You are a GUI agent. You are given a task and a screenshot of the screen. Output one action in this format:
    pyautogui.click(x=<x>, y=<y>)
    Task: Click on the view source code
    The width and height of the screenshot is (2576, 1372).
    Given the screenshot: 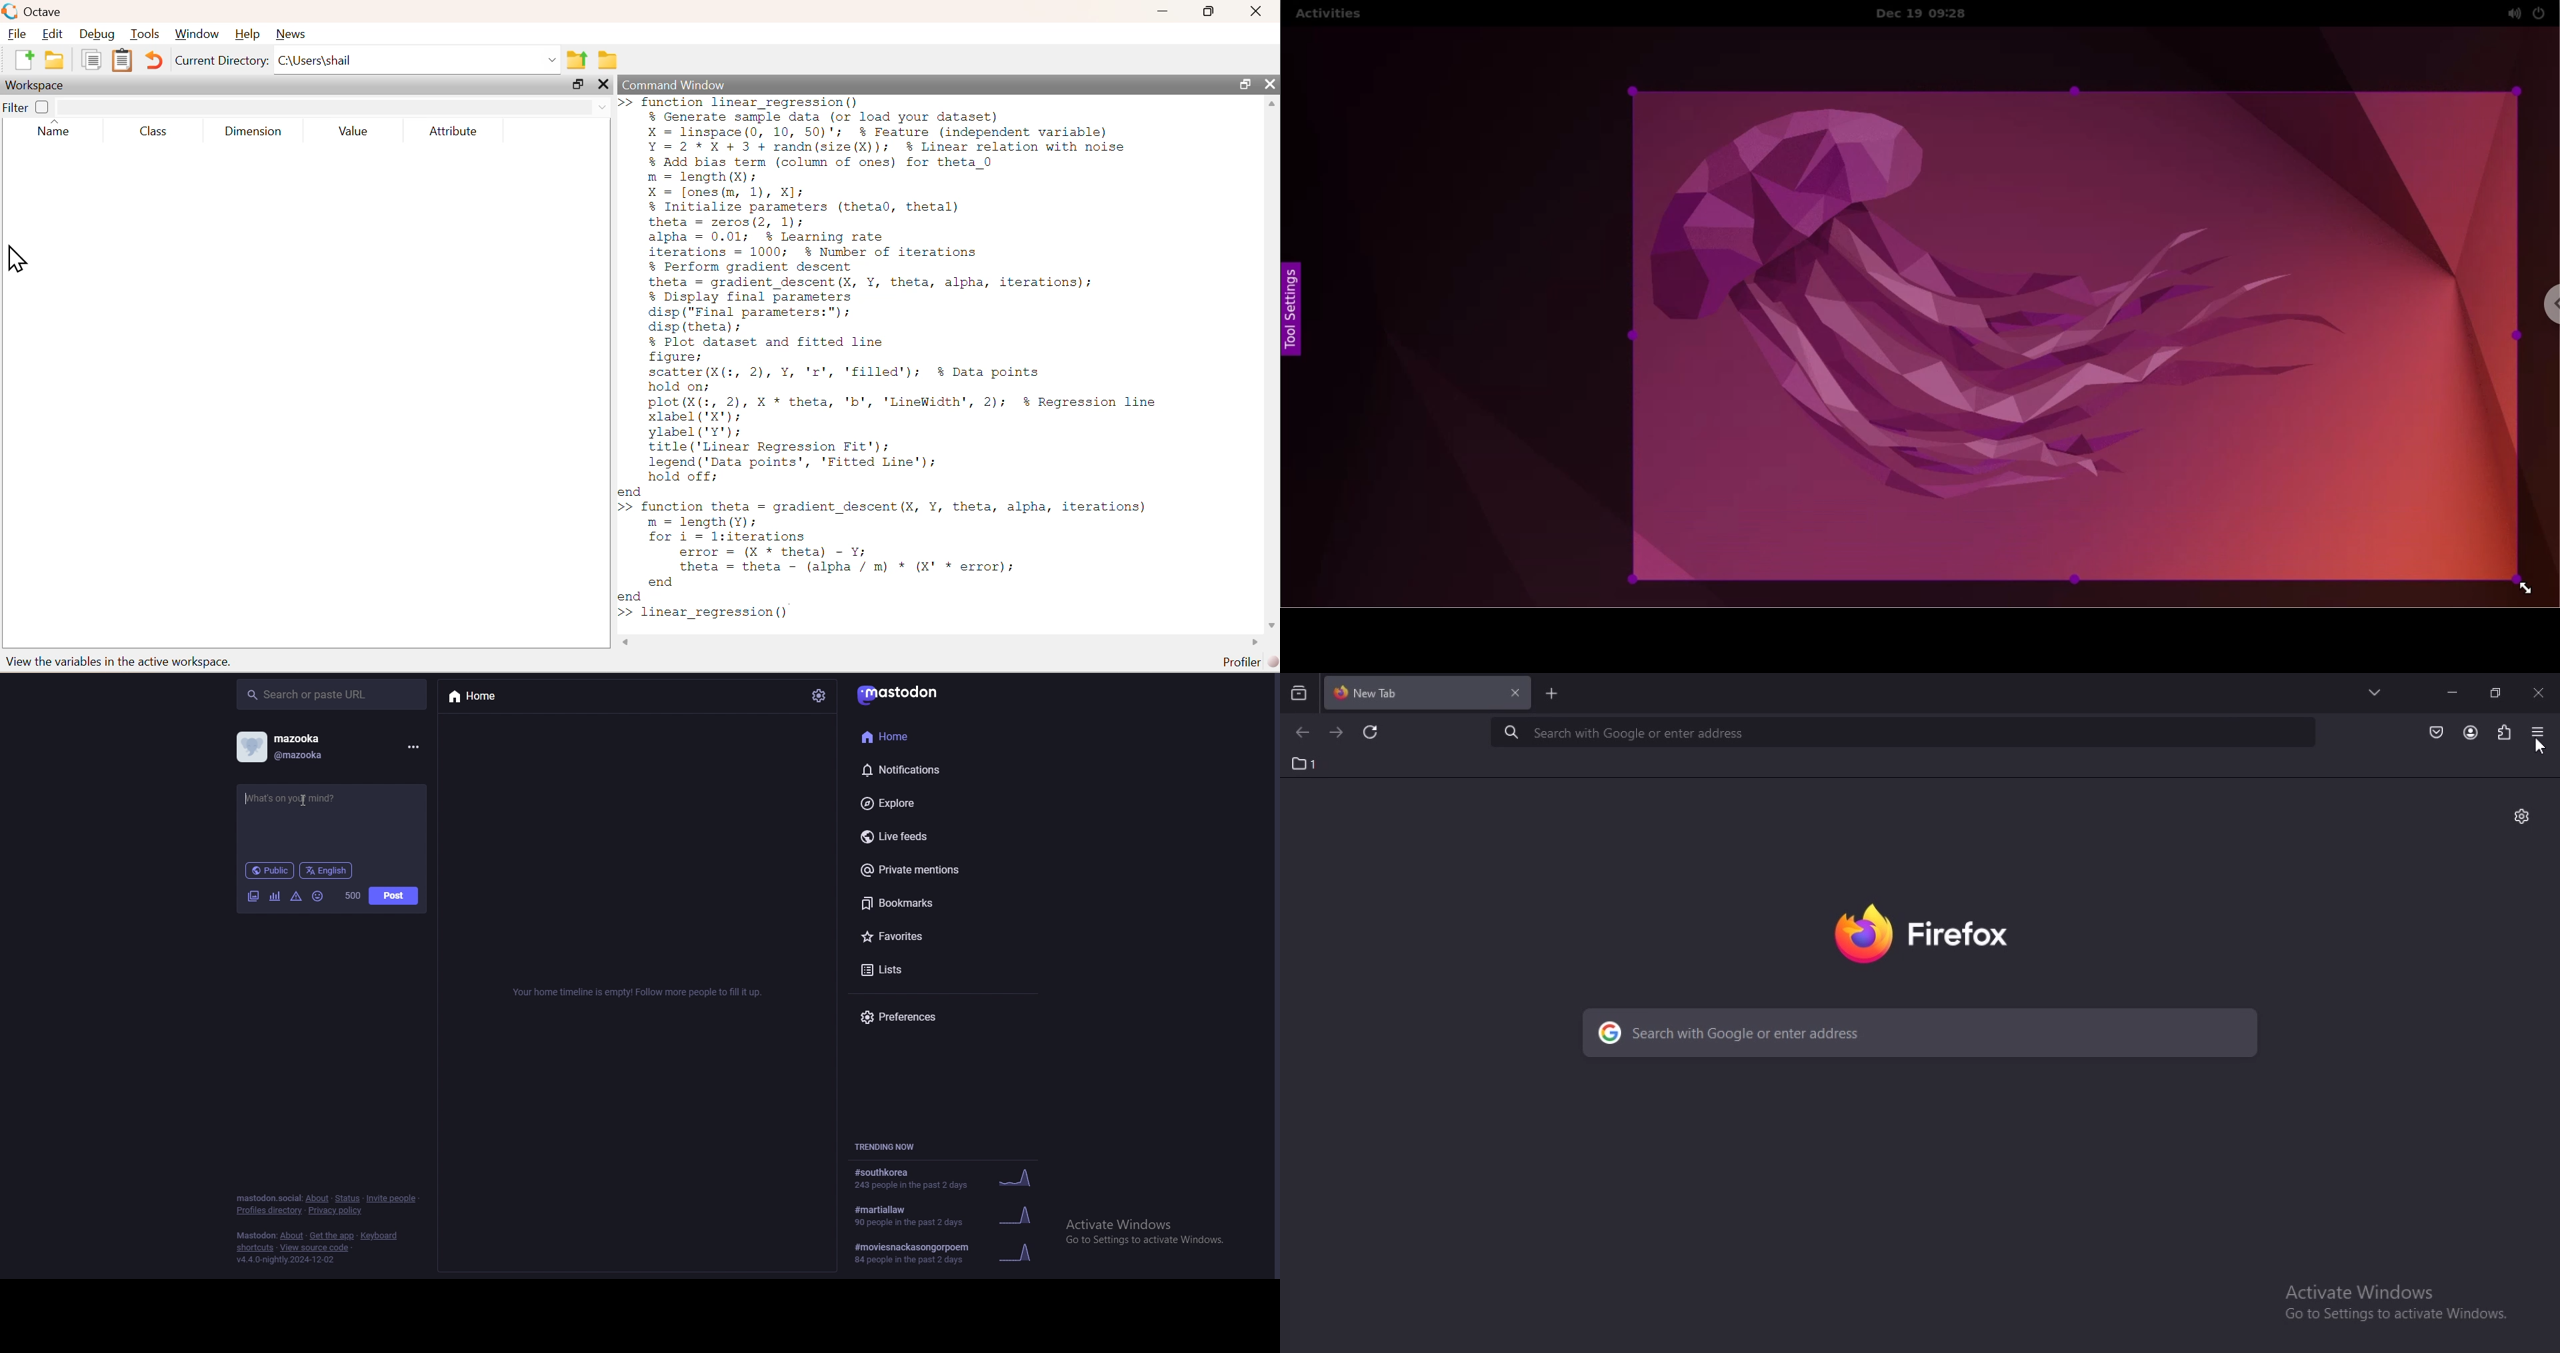 What is the action you would take?
    pyautogui.click(x=316, y=1248)
    